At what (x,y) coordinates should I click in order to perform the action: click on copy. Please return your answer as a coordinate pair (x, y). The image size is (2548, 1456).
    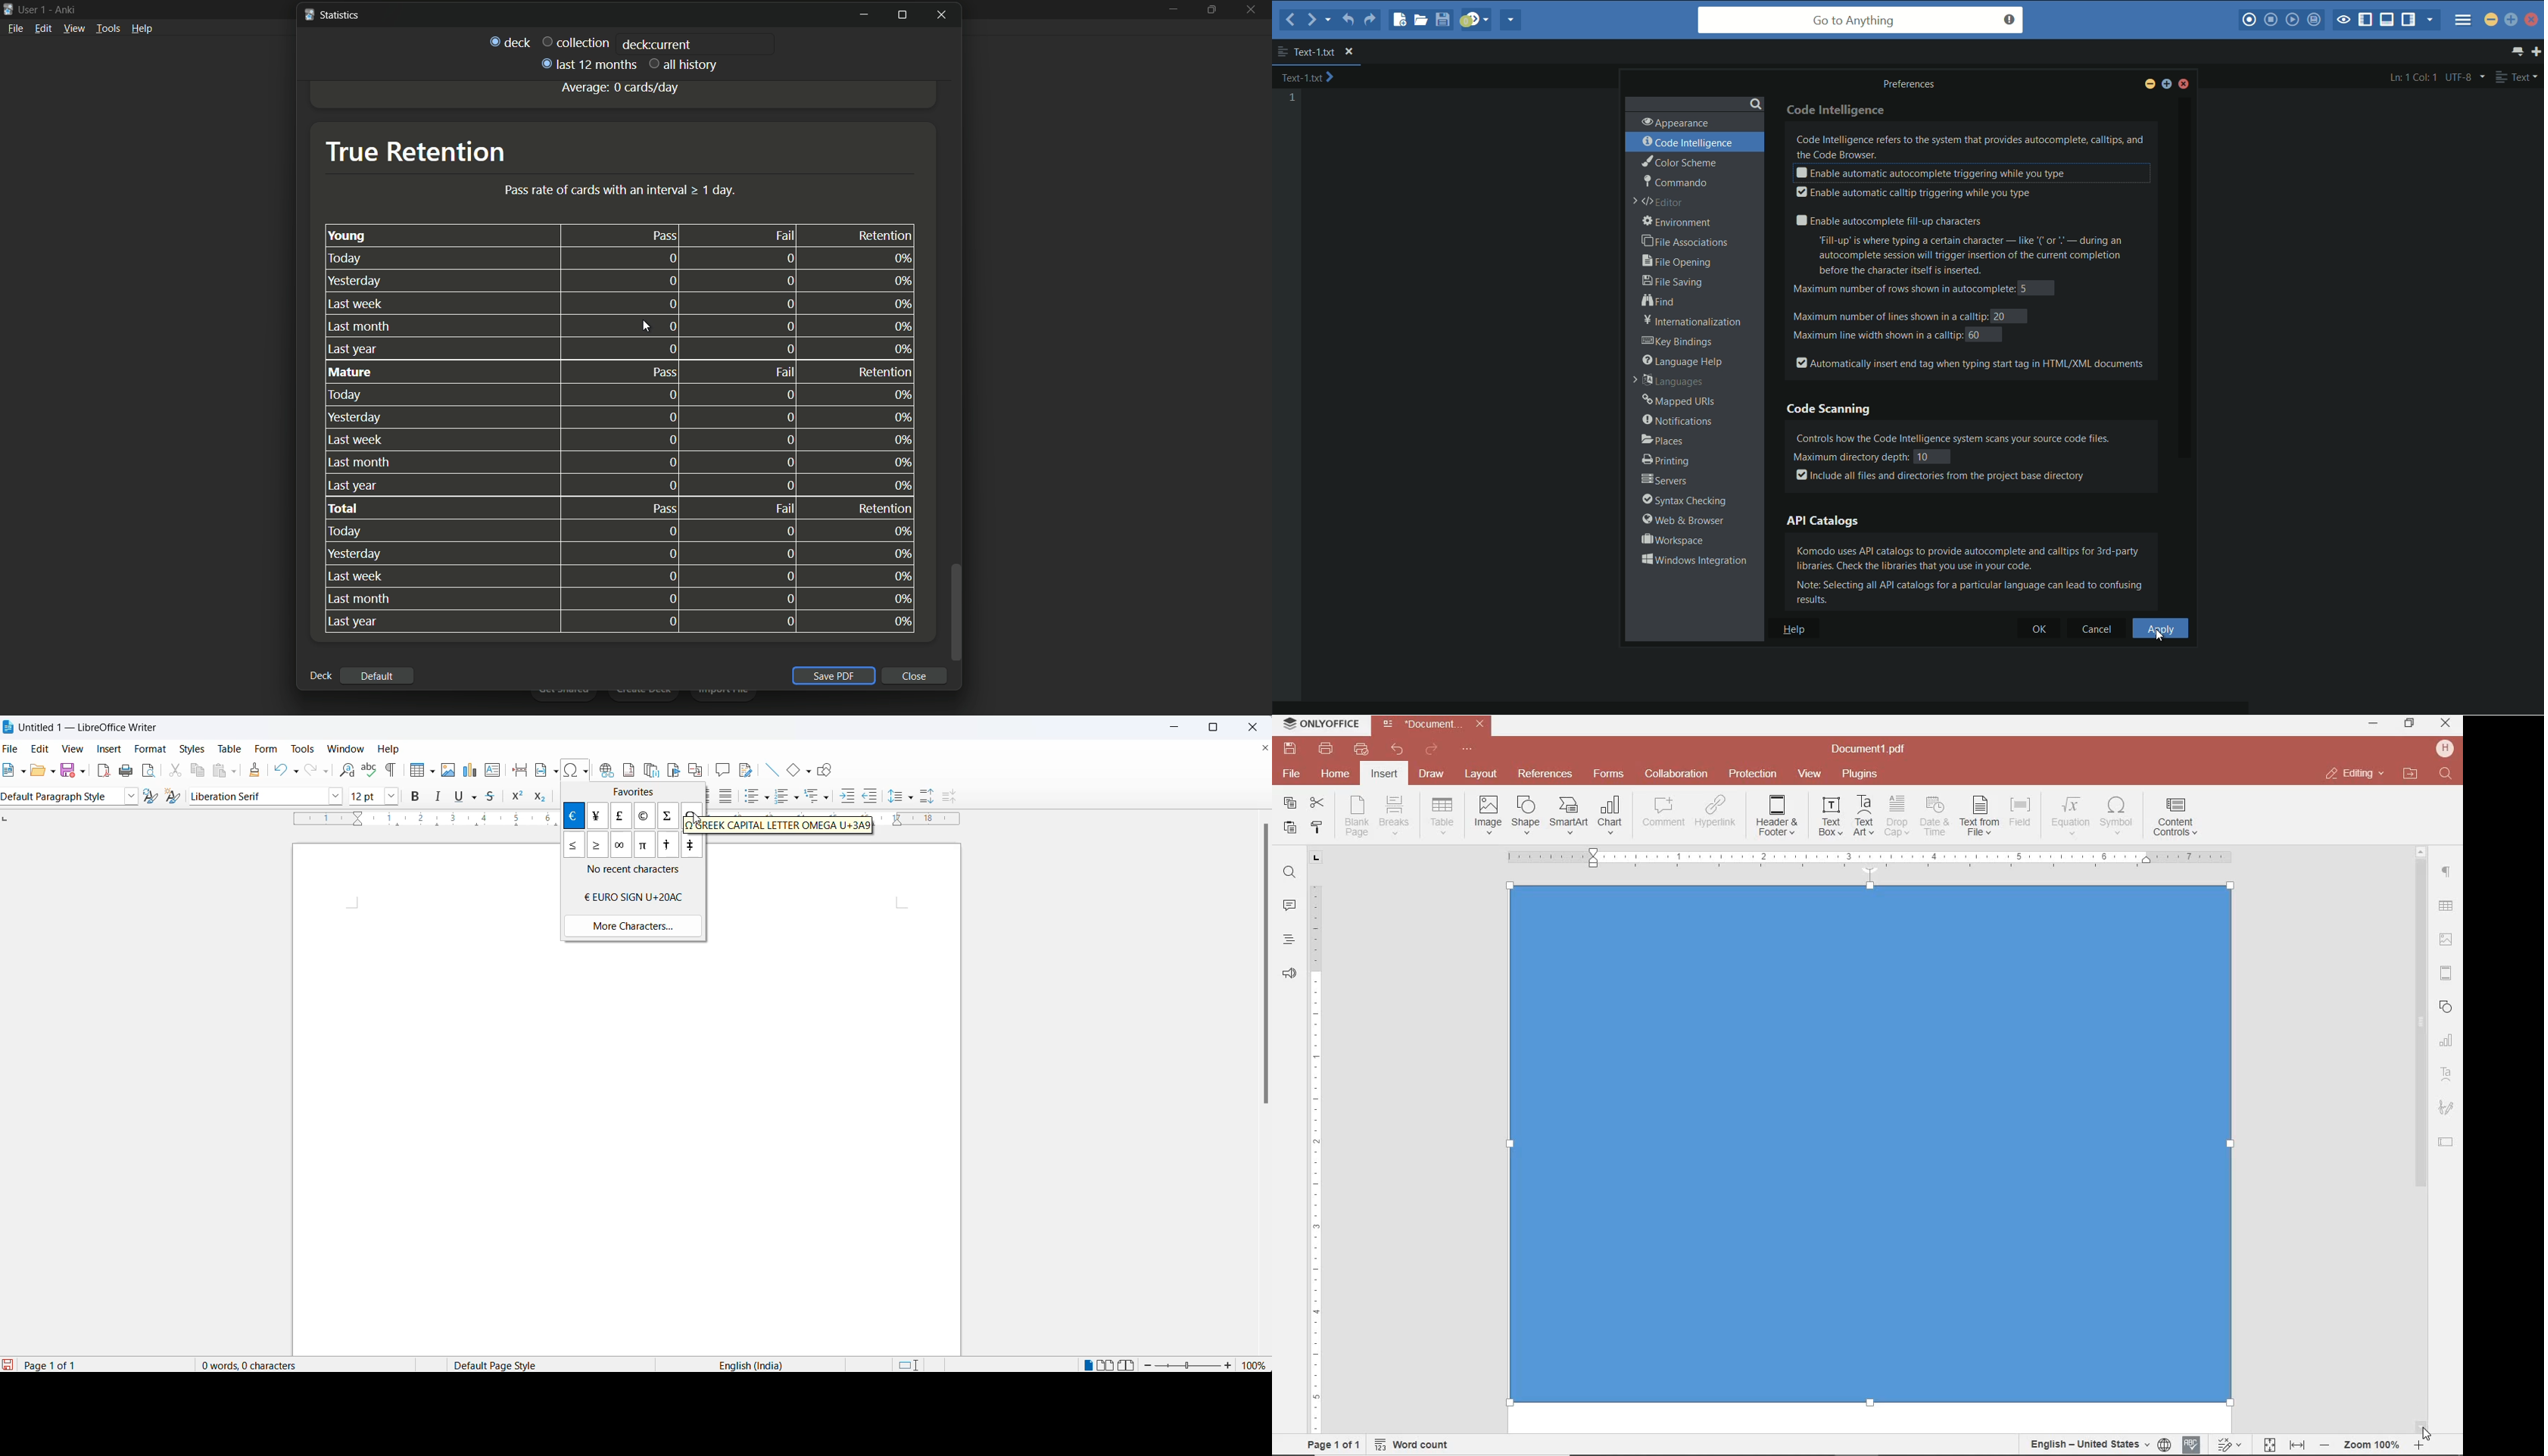
    Looking at the image, I should click on (1290, 804).